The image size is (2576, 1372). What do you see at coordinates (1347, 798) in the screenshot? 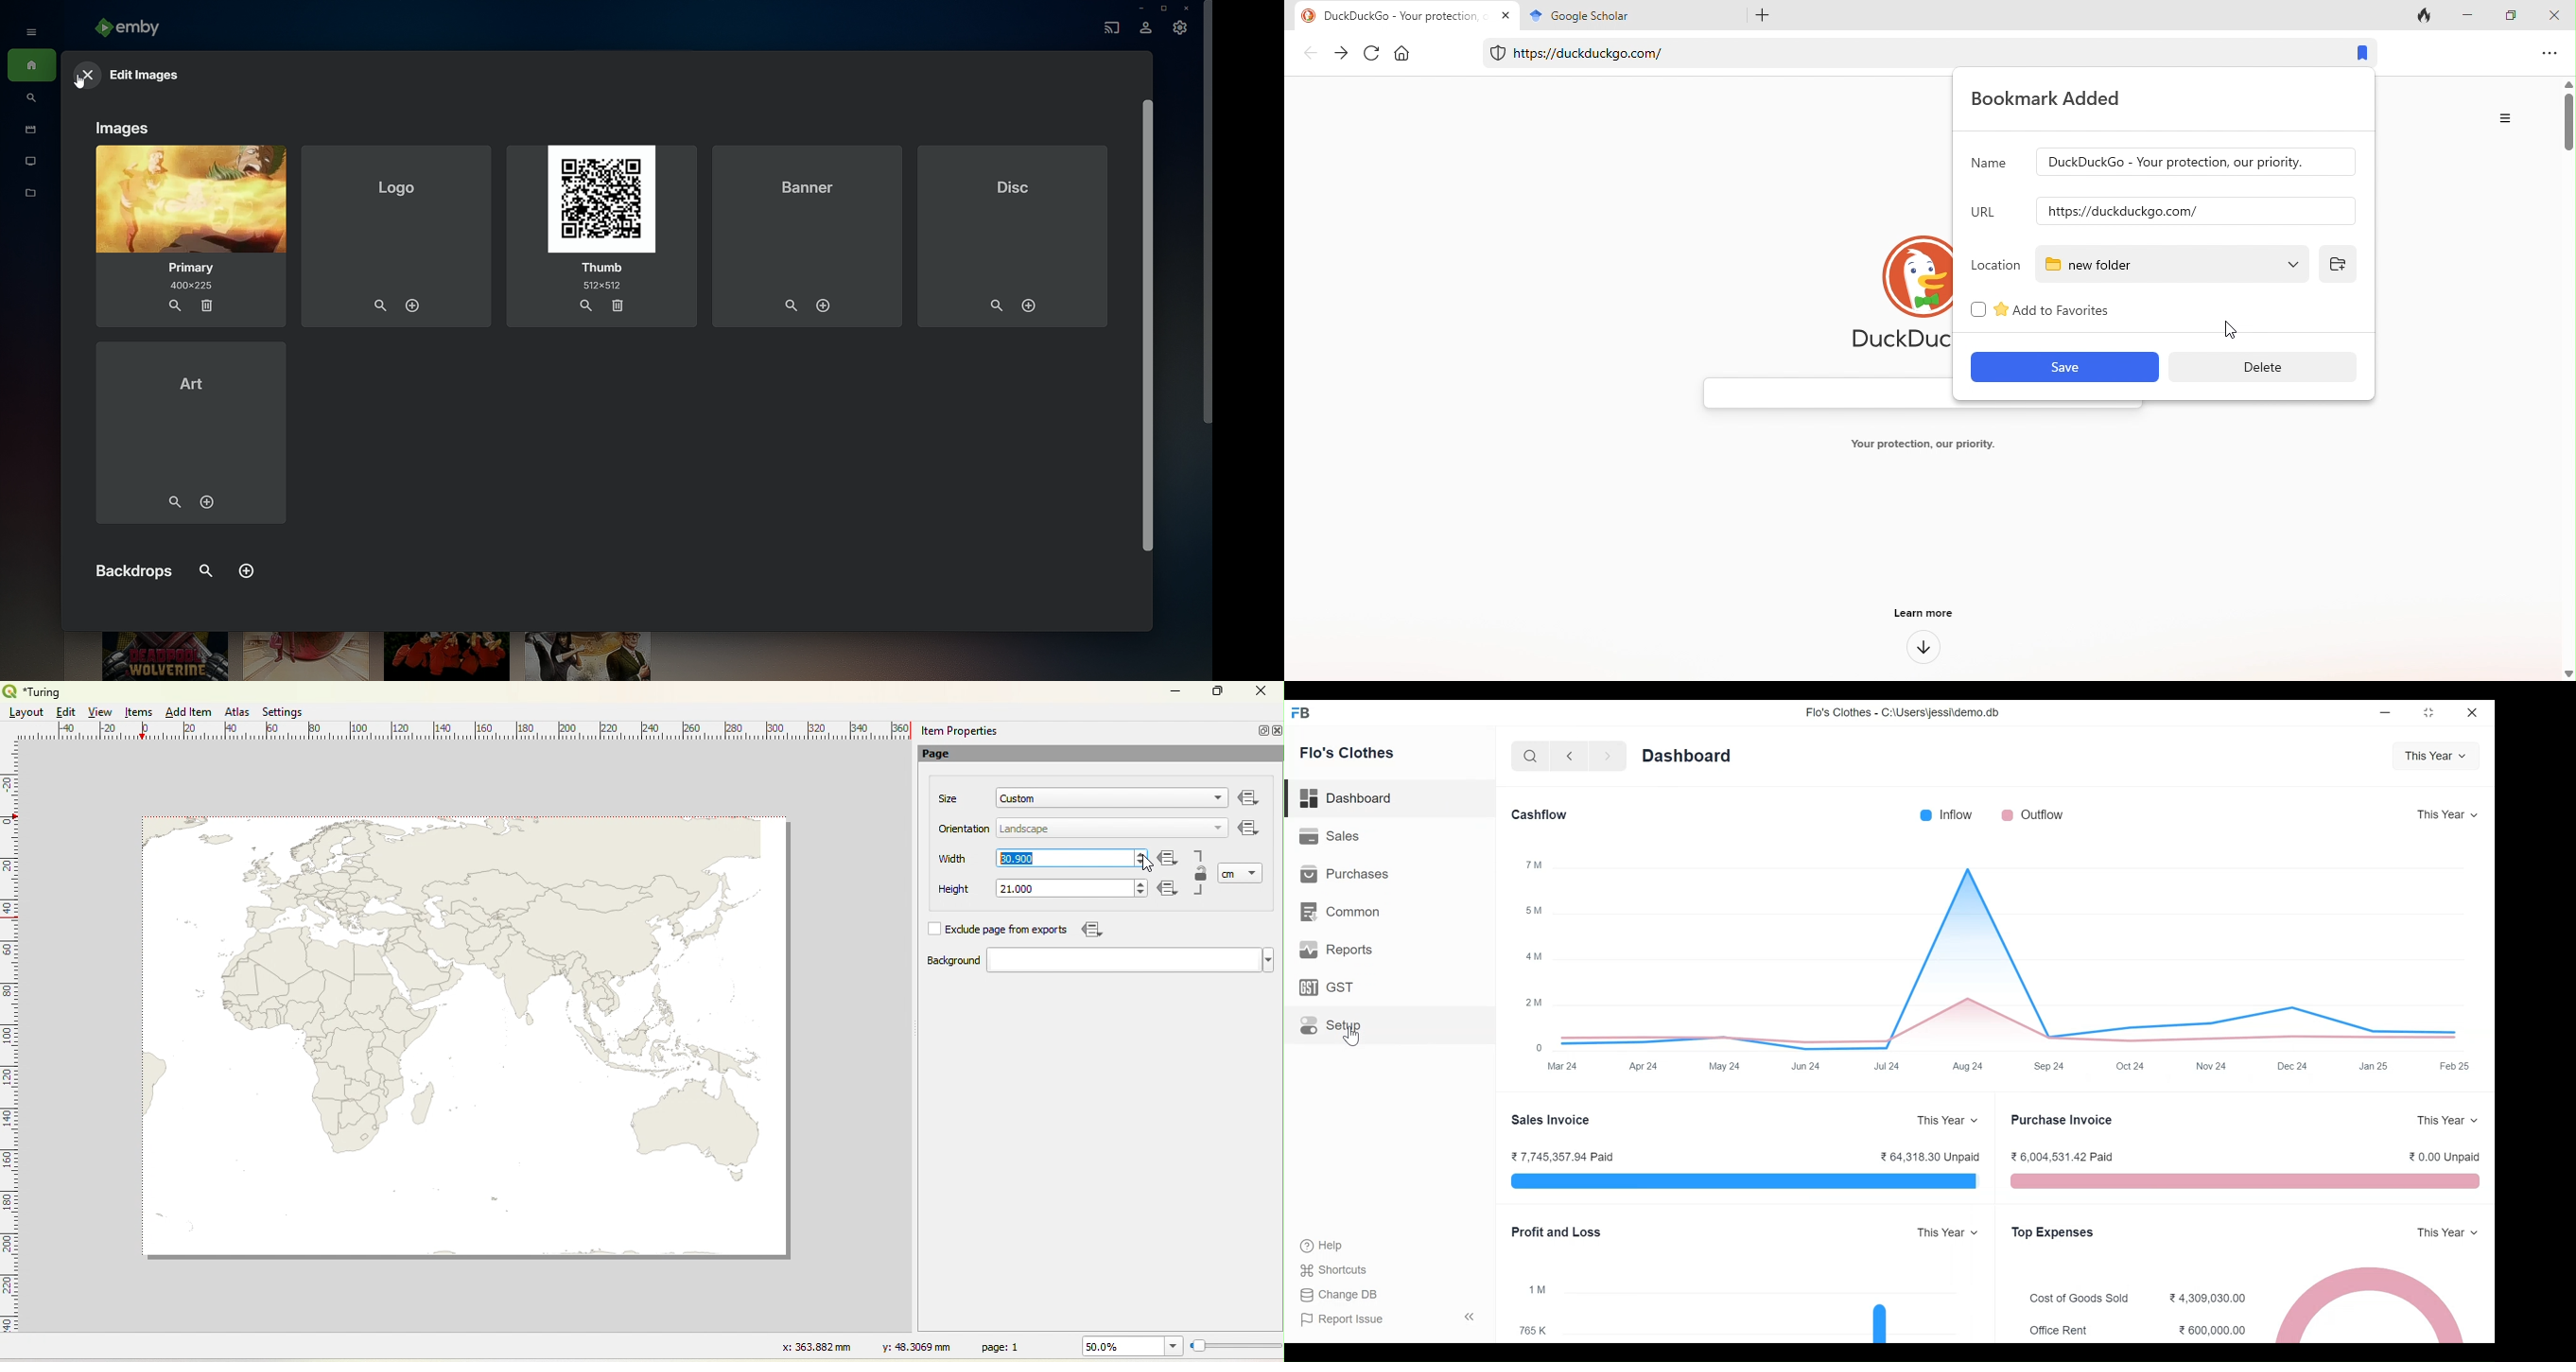
I see `dashboard` at bounding box center [1347, 798].